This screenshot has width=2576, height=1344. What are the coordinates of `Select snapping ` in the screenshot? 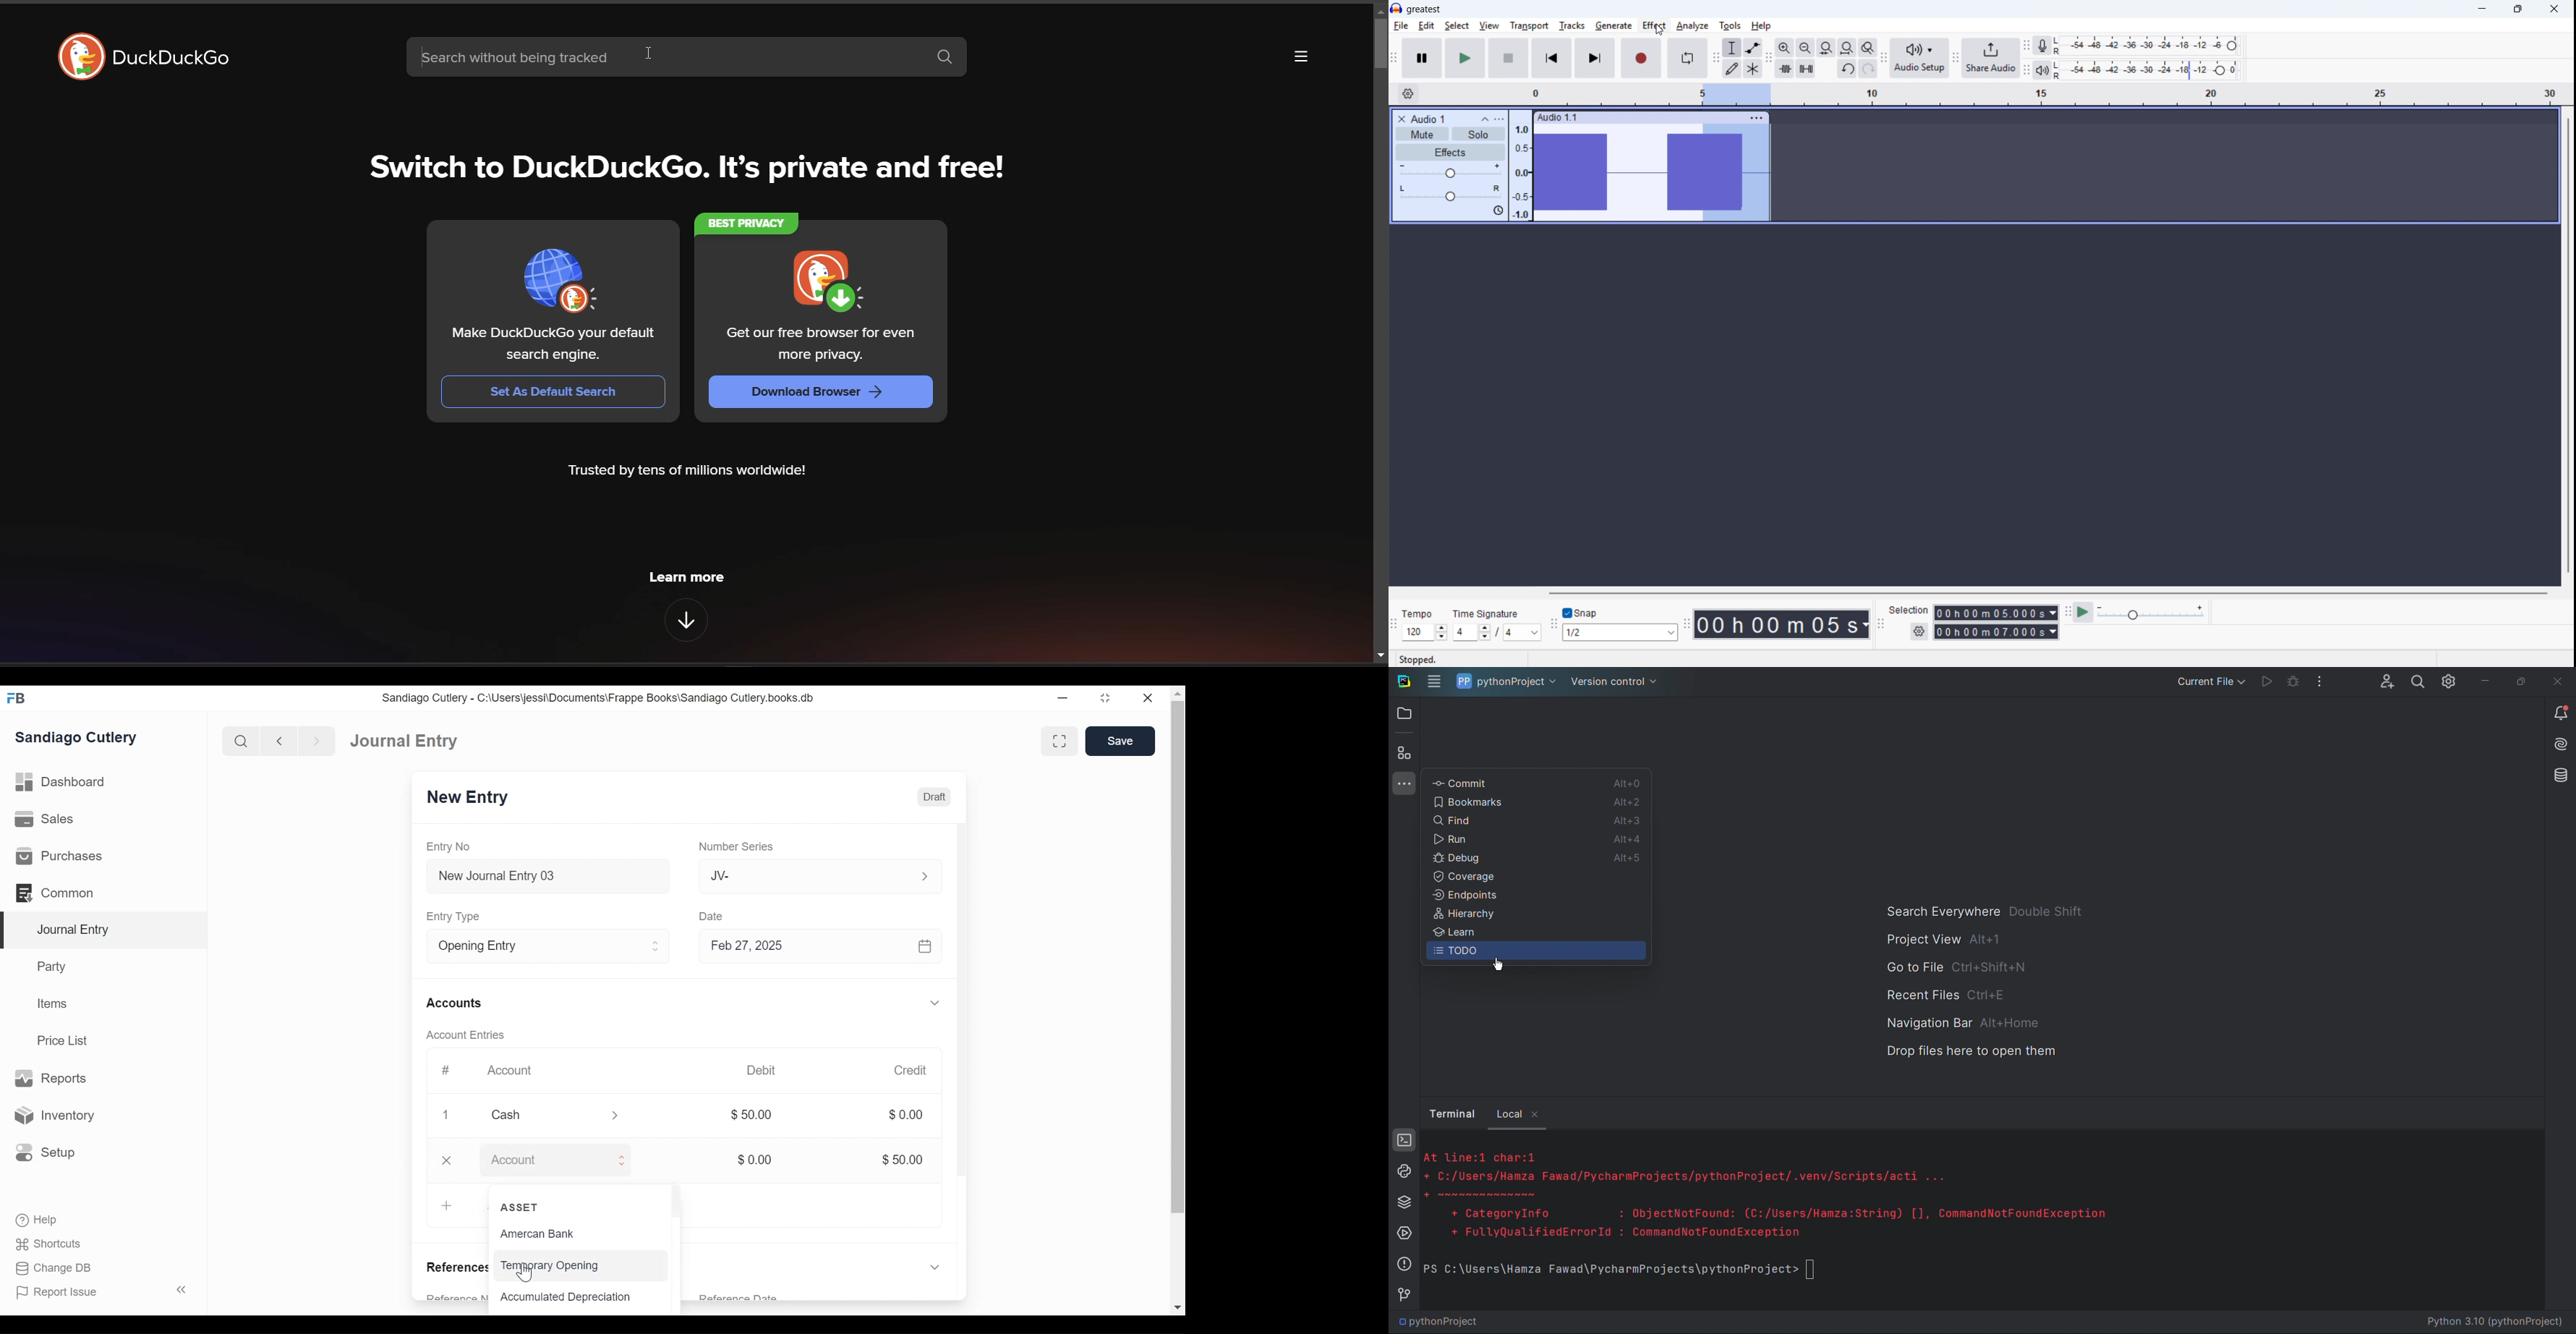 It's located at (1620, 632).